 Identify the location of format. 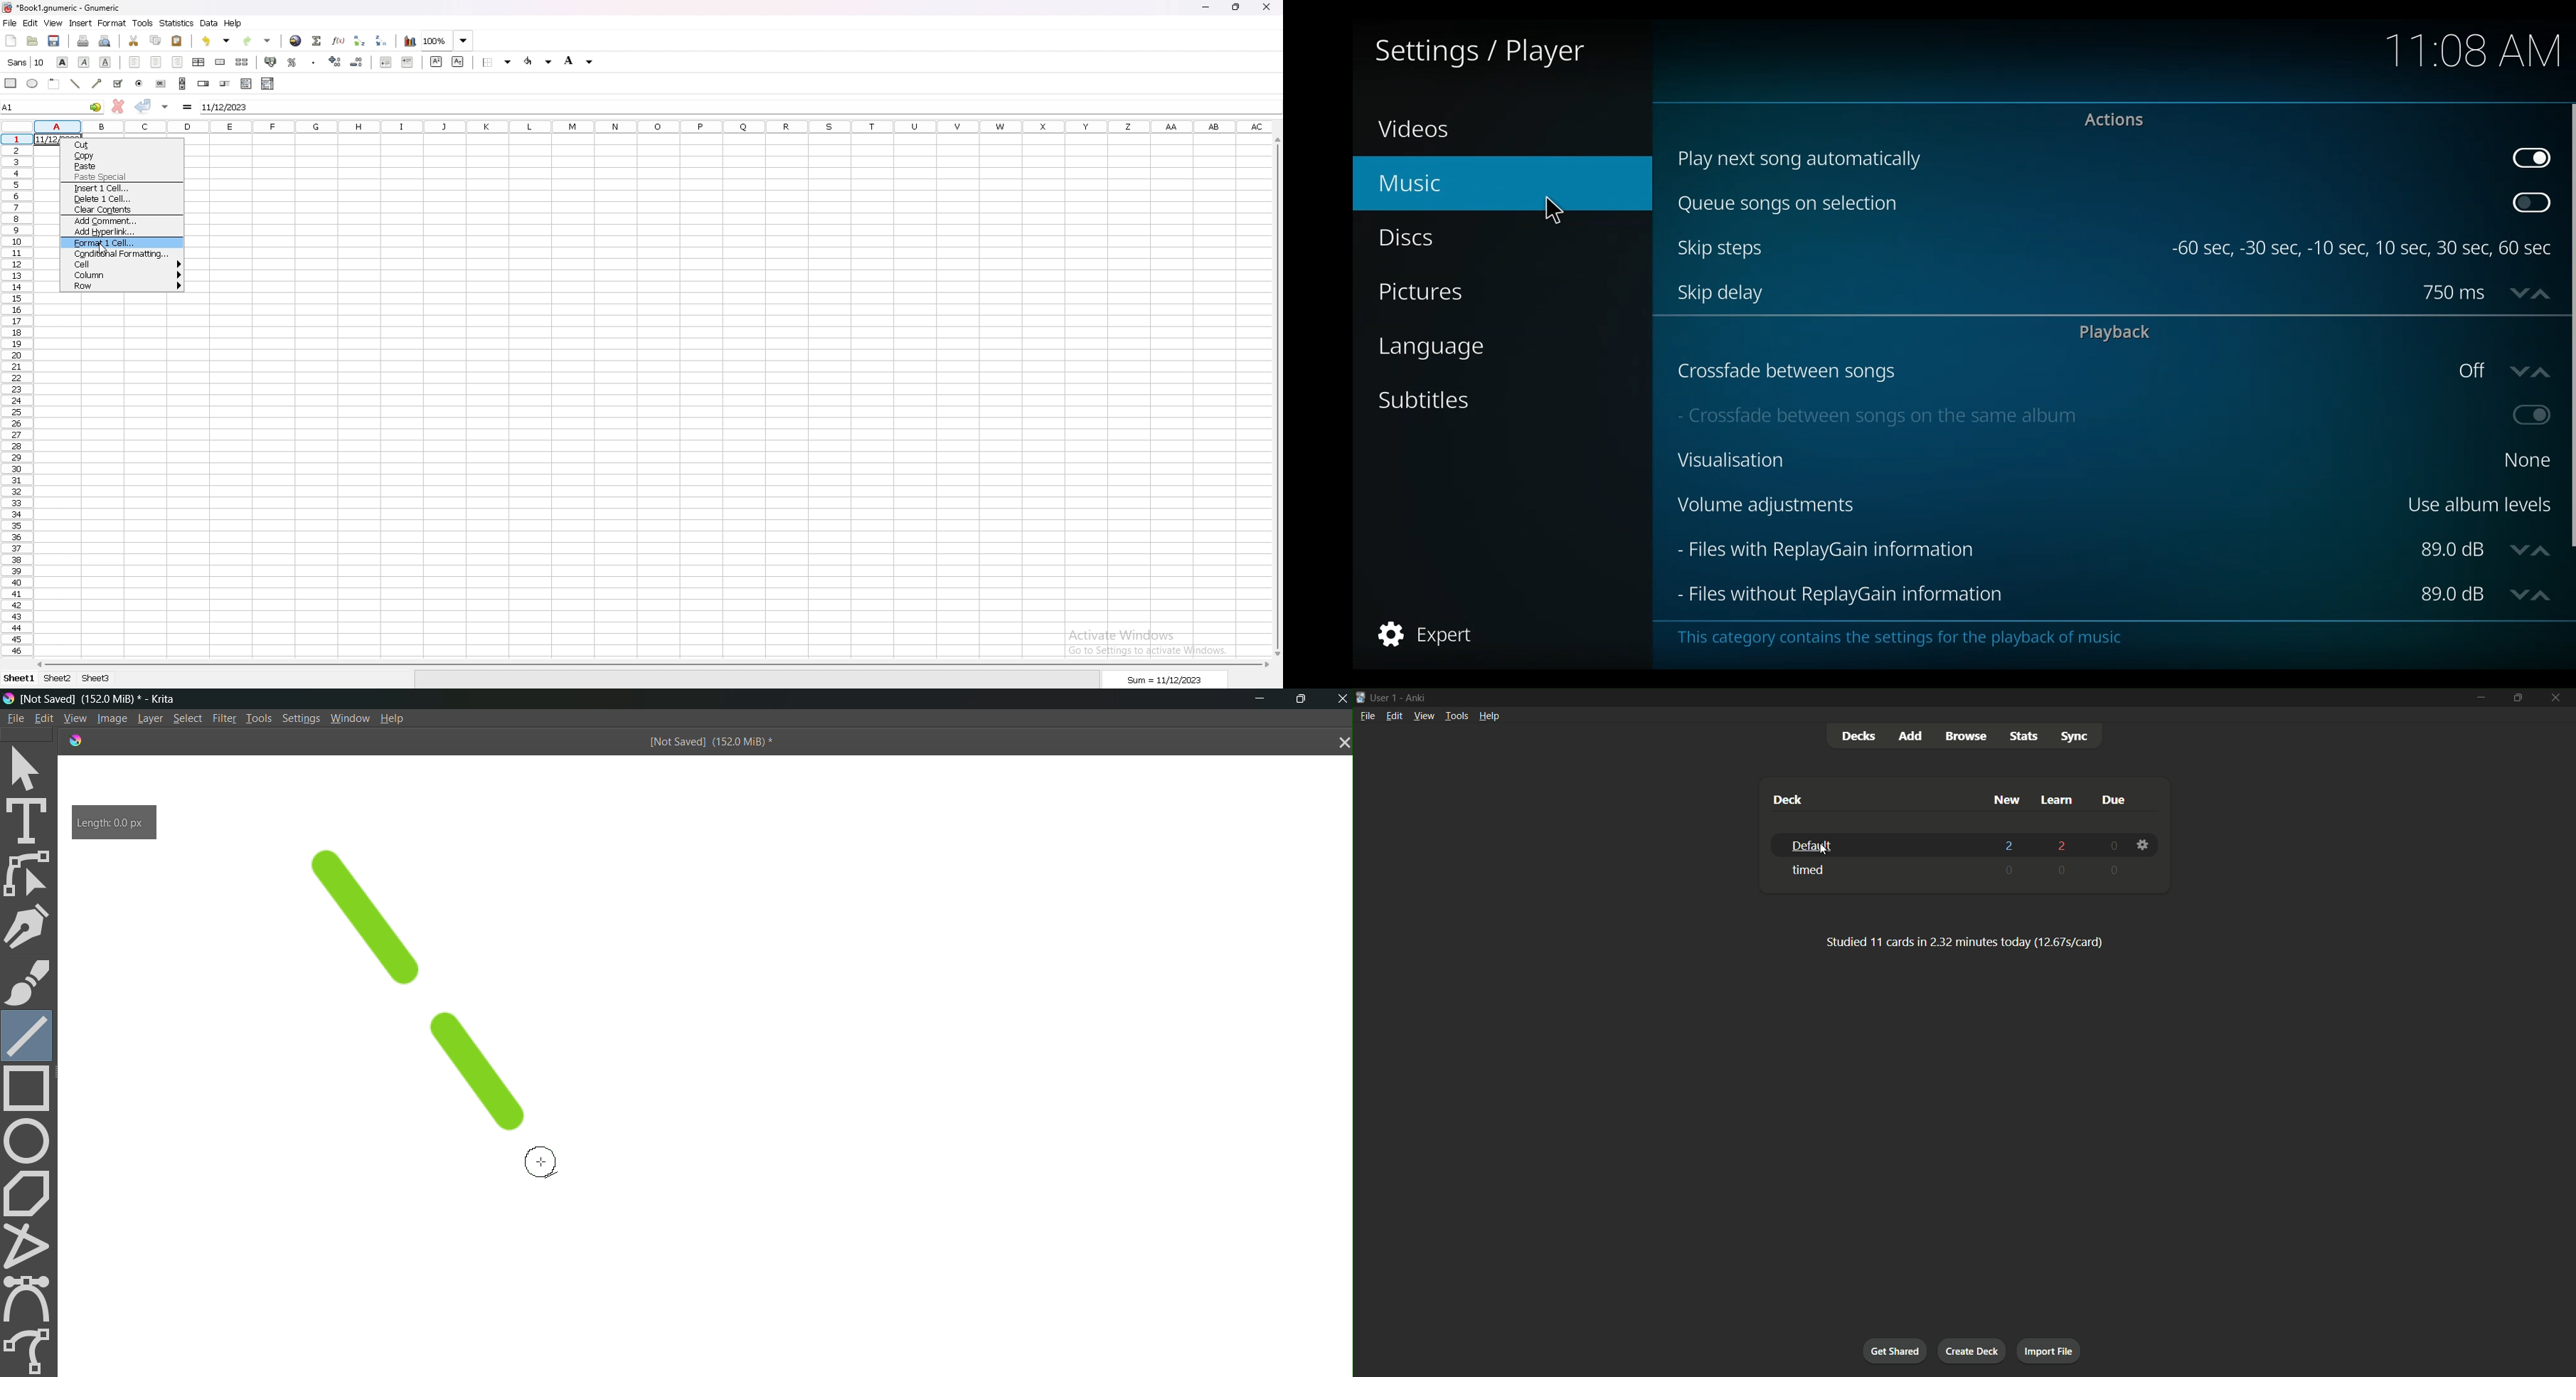
(112, 23).